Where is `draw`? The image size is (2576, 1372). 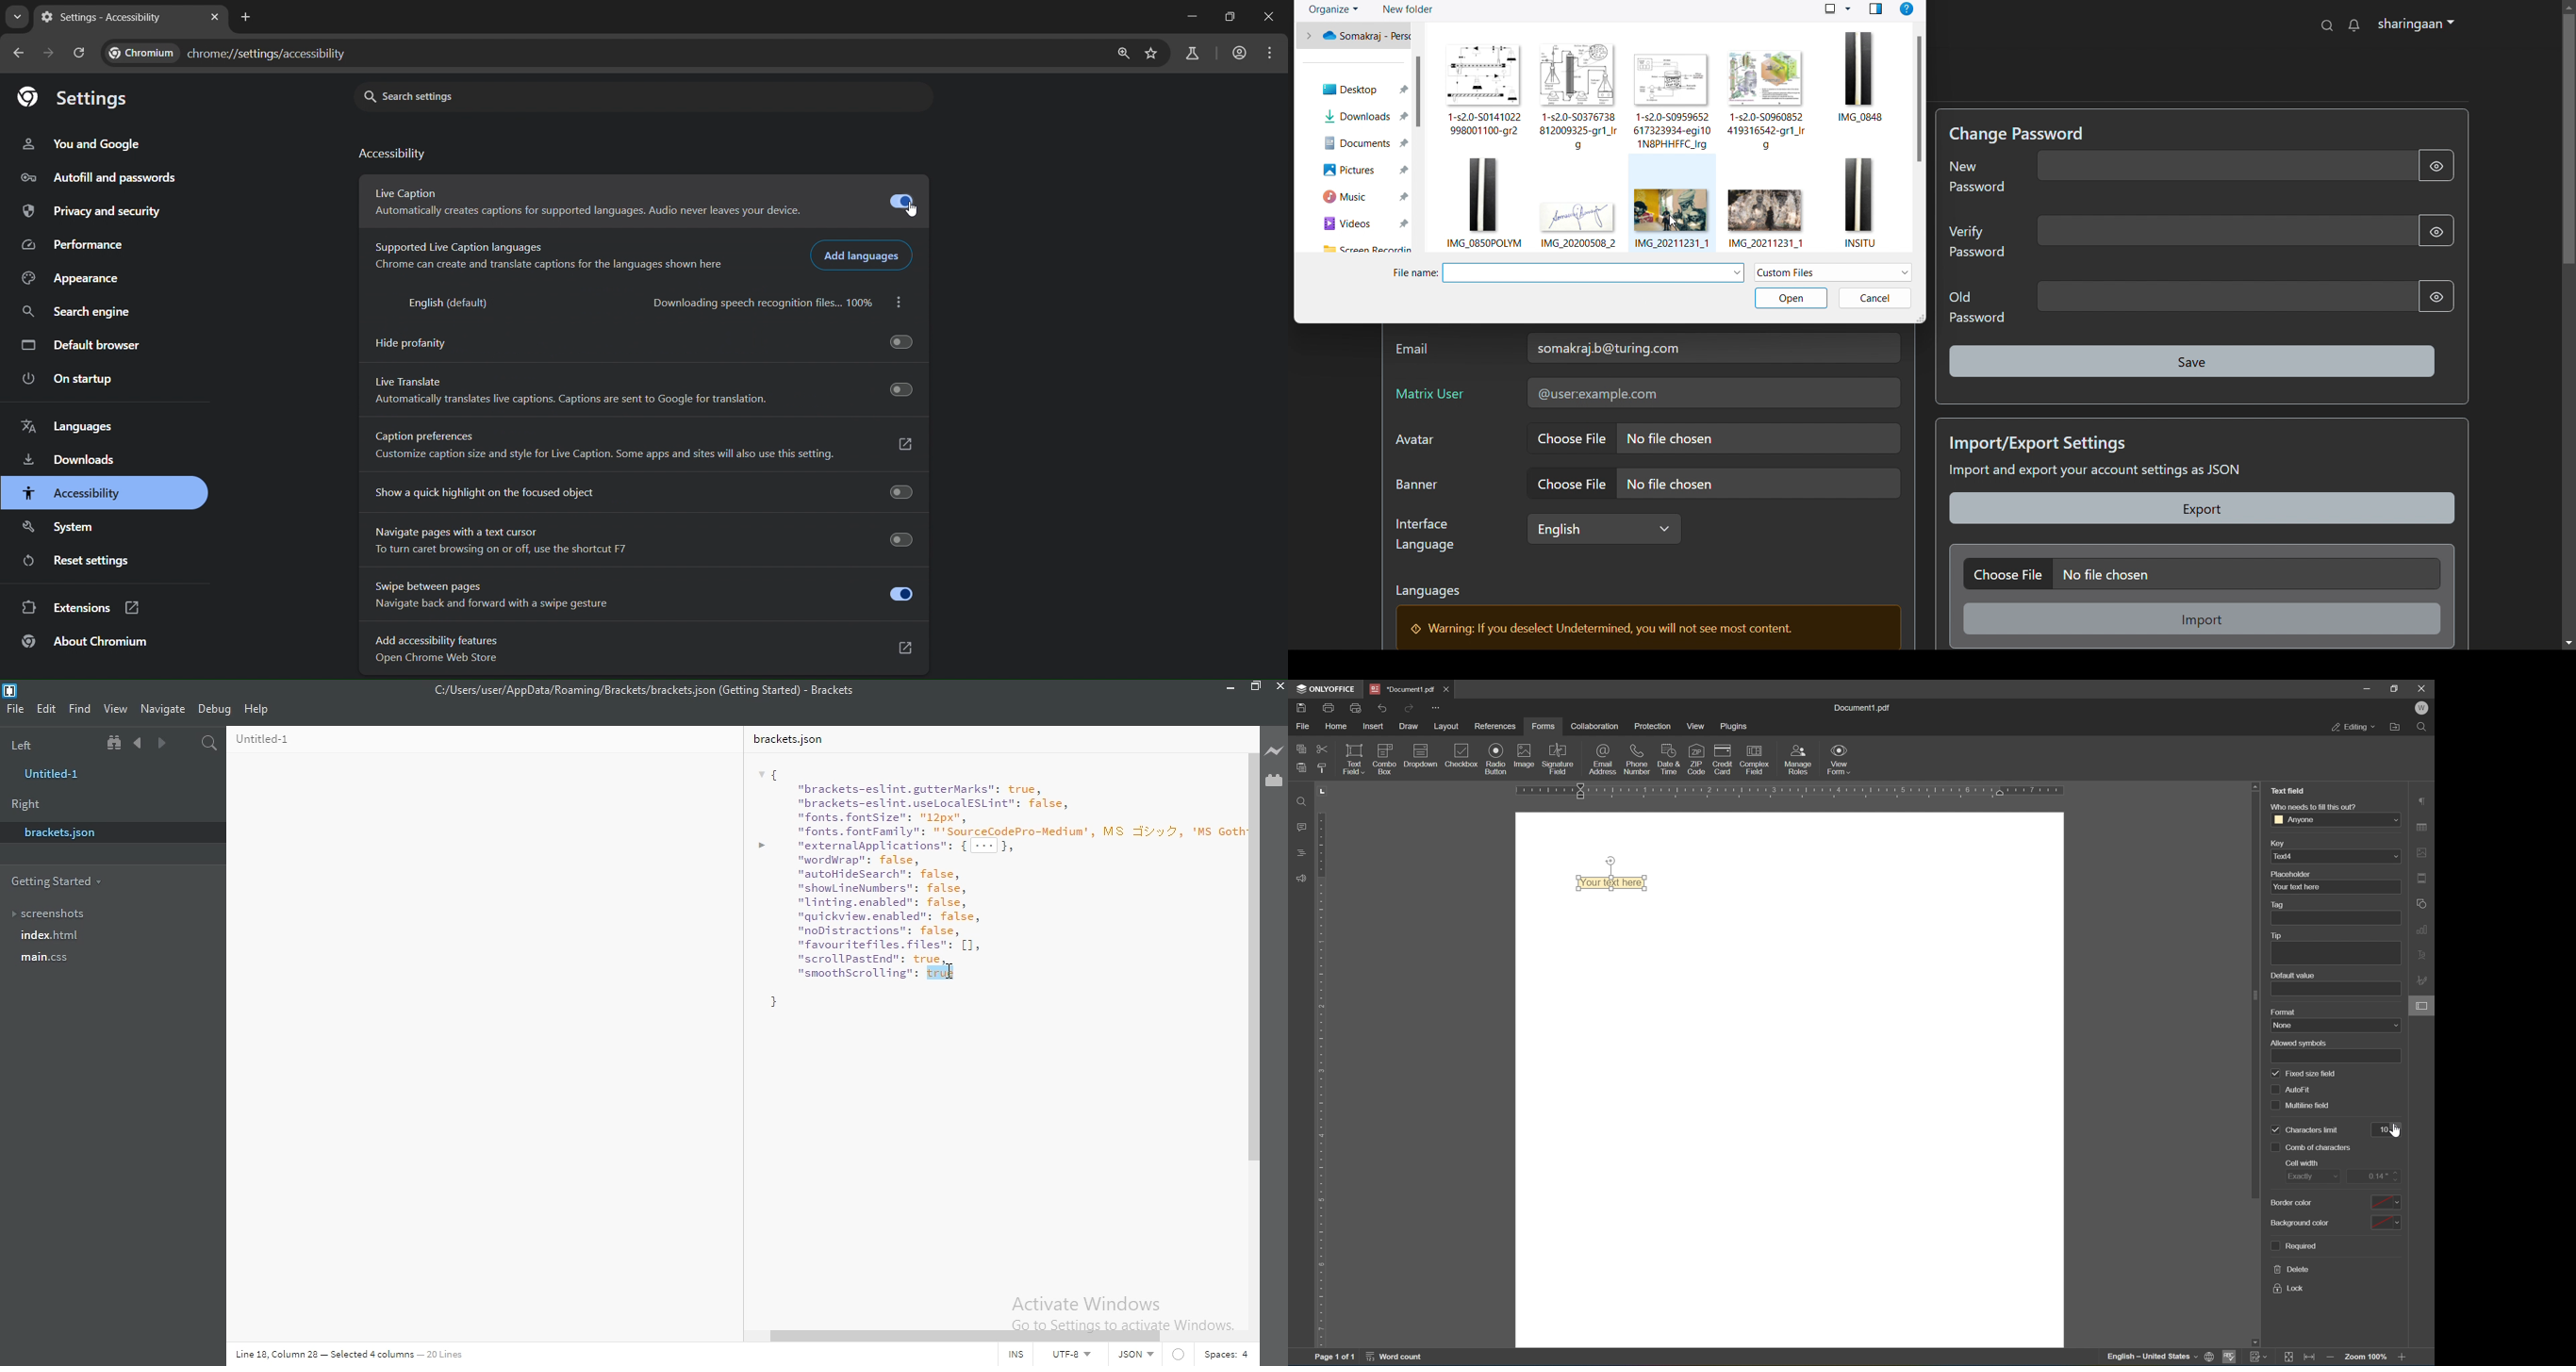 draw is located at coordinates (1409, 726).